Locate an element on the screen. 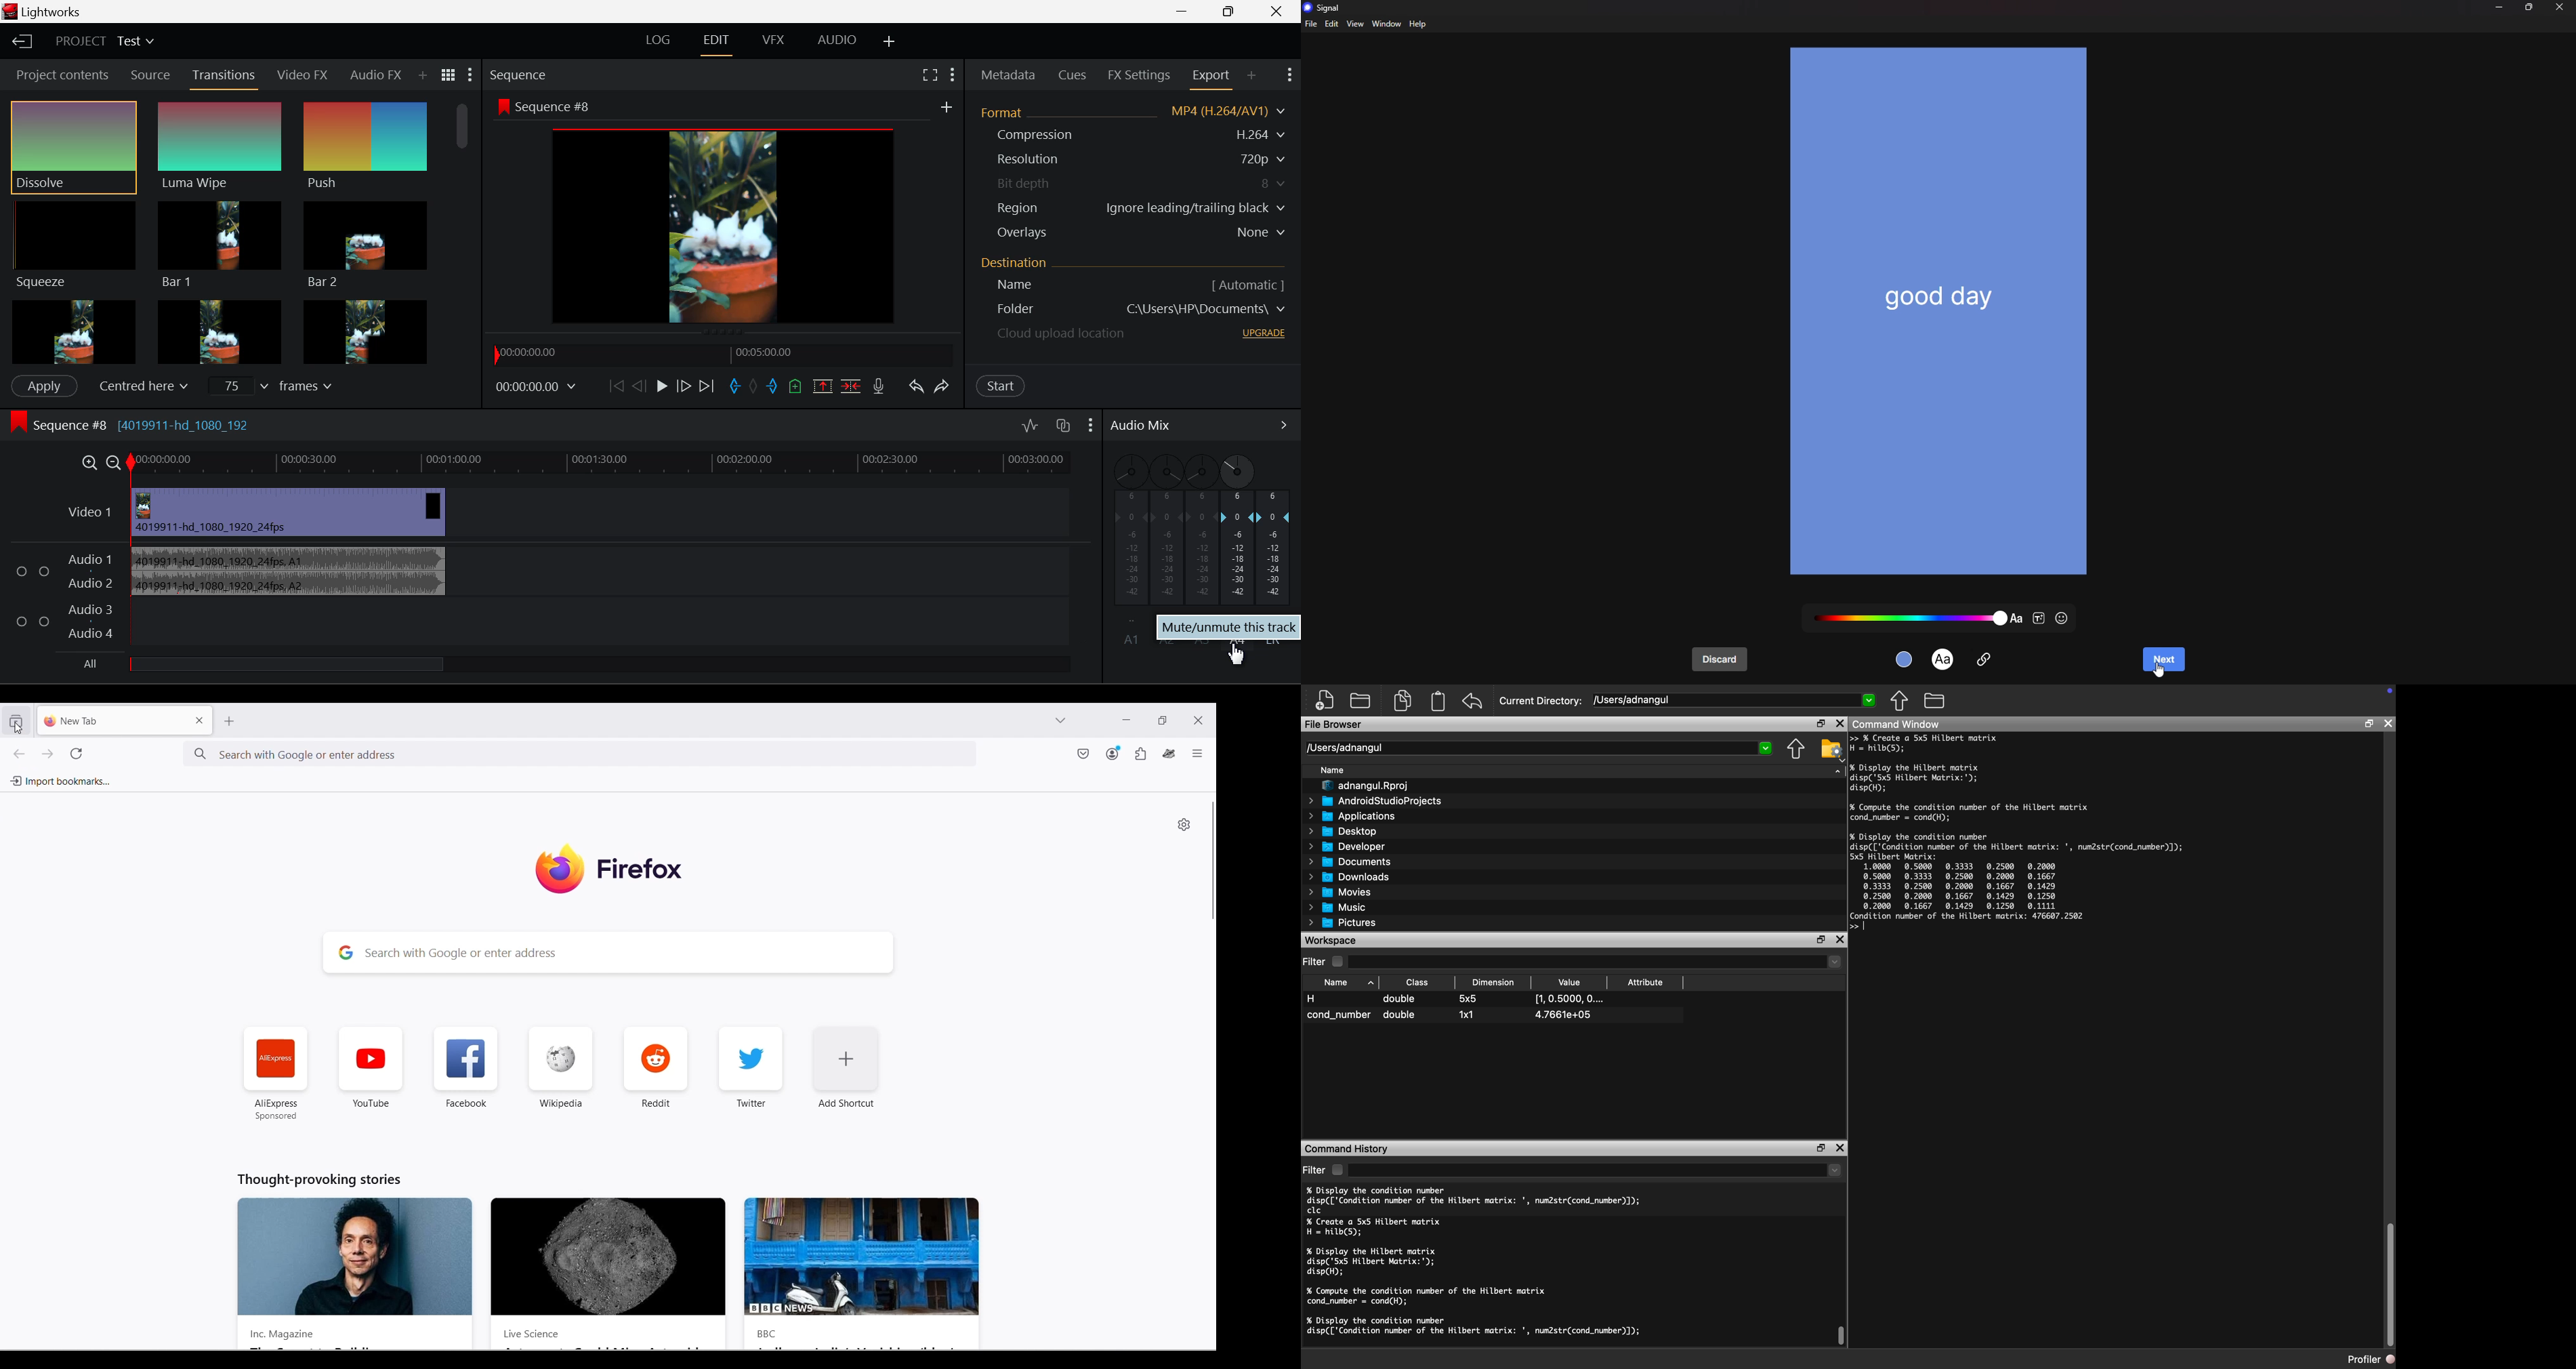 The image size is (2576, 1372). Squeeze is located at coordinates (72, 243).